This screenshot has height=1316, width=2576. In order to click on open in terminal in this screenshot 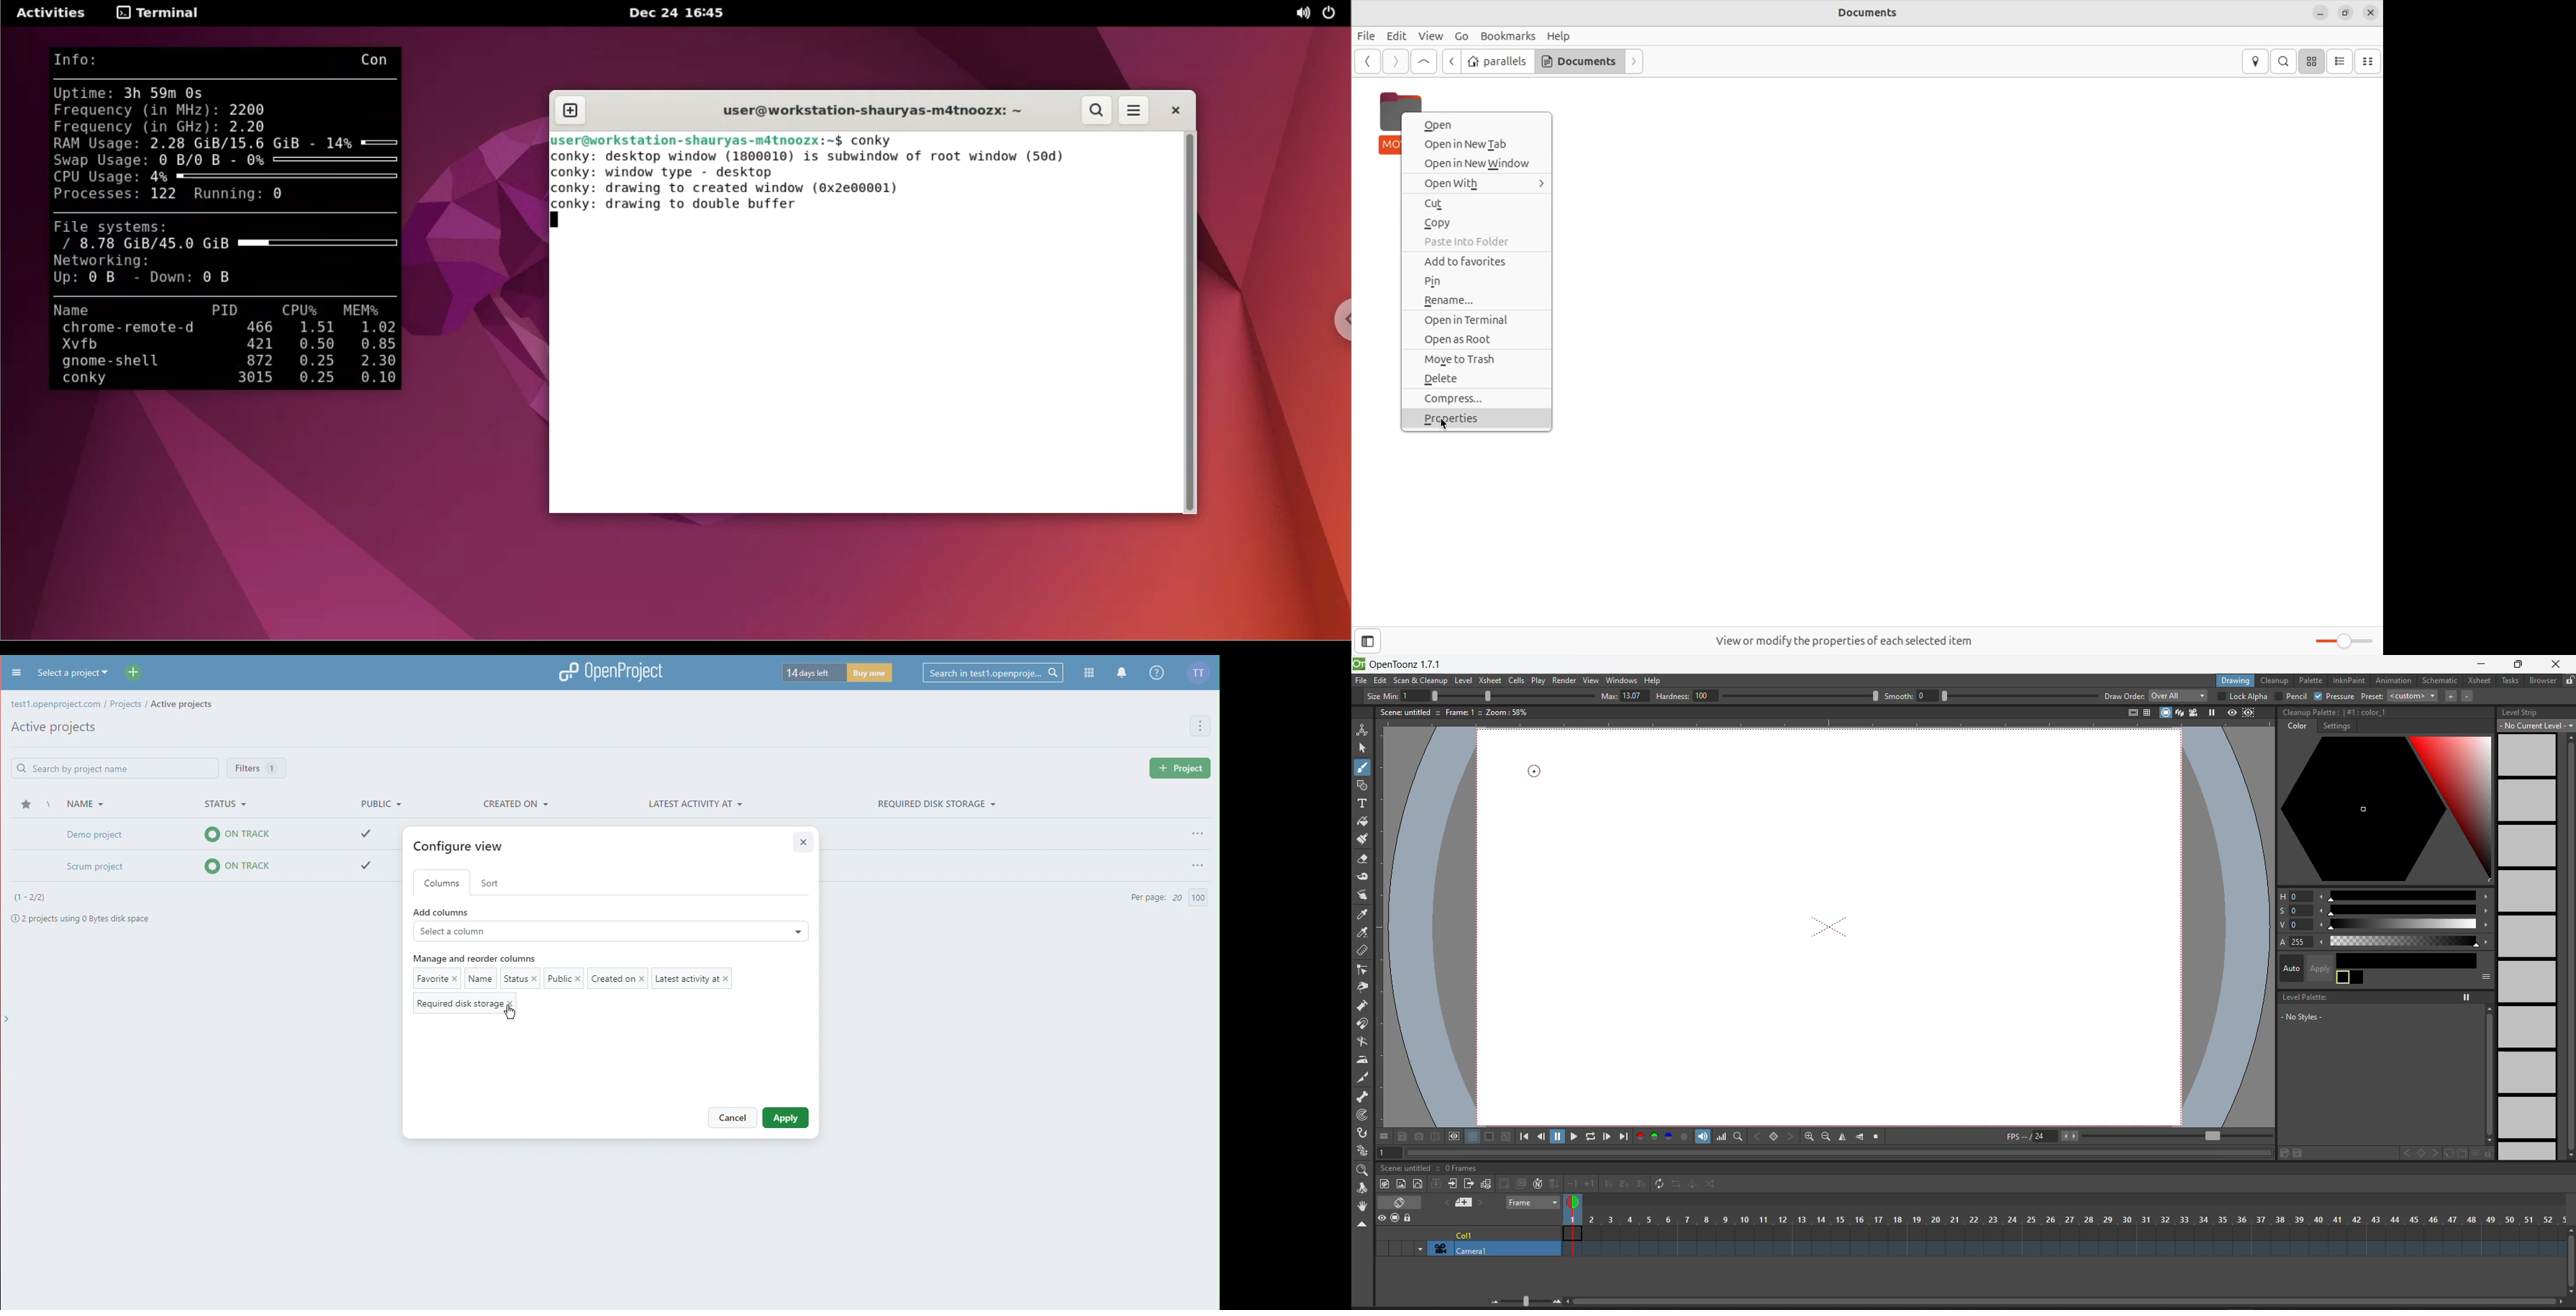, I will do `click(1475, 320)`.